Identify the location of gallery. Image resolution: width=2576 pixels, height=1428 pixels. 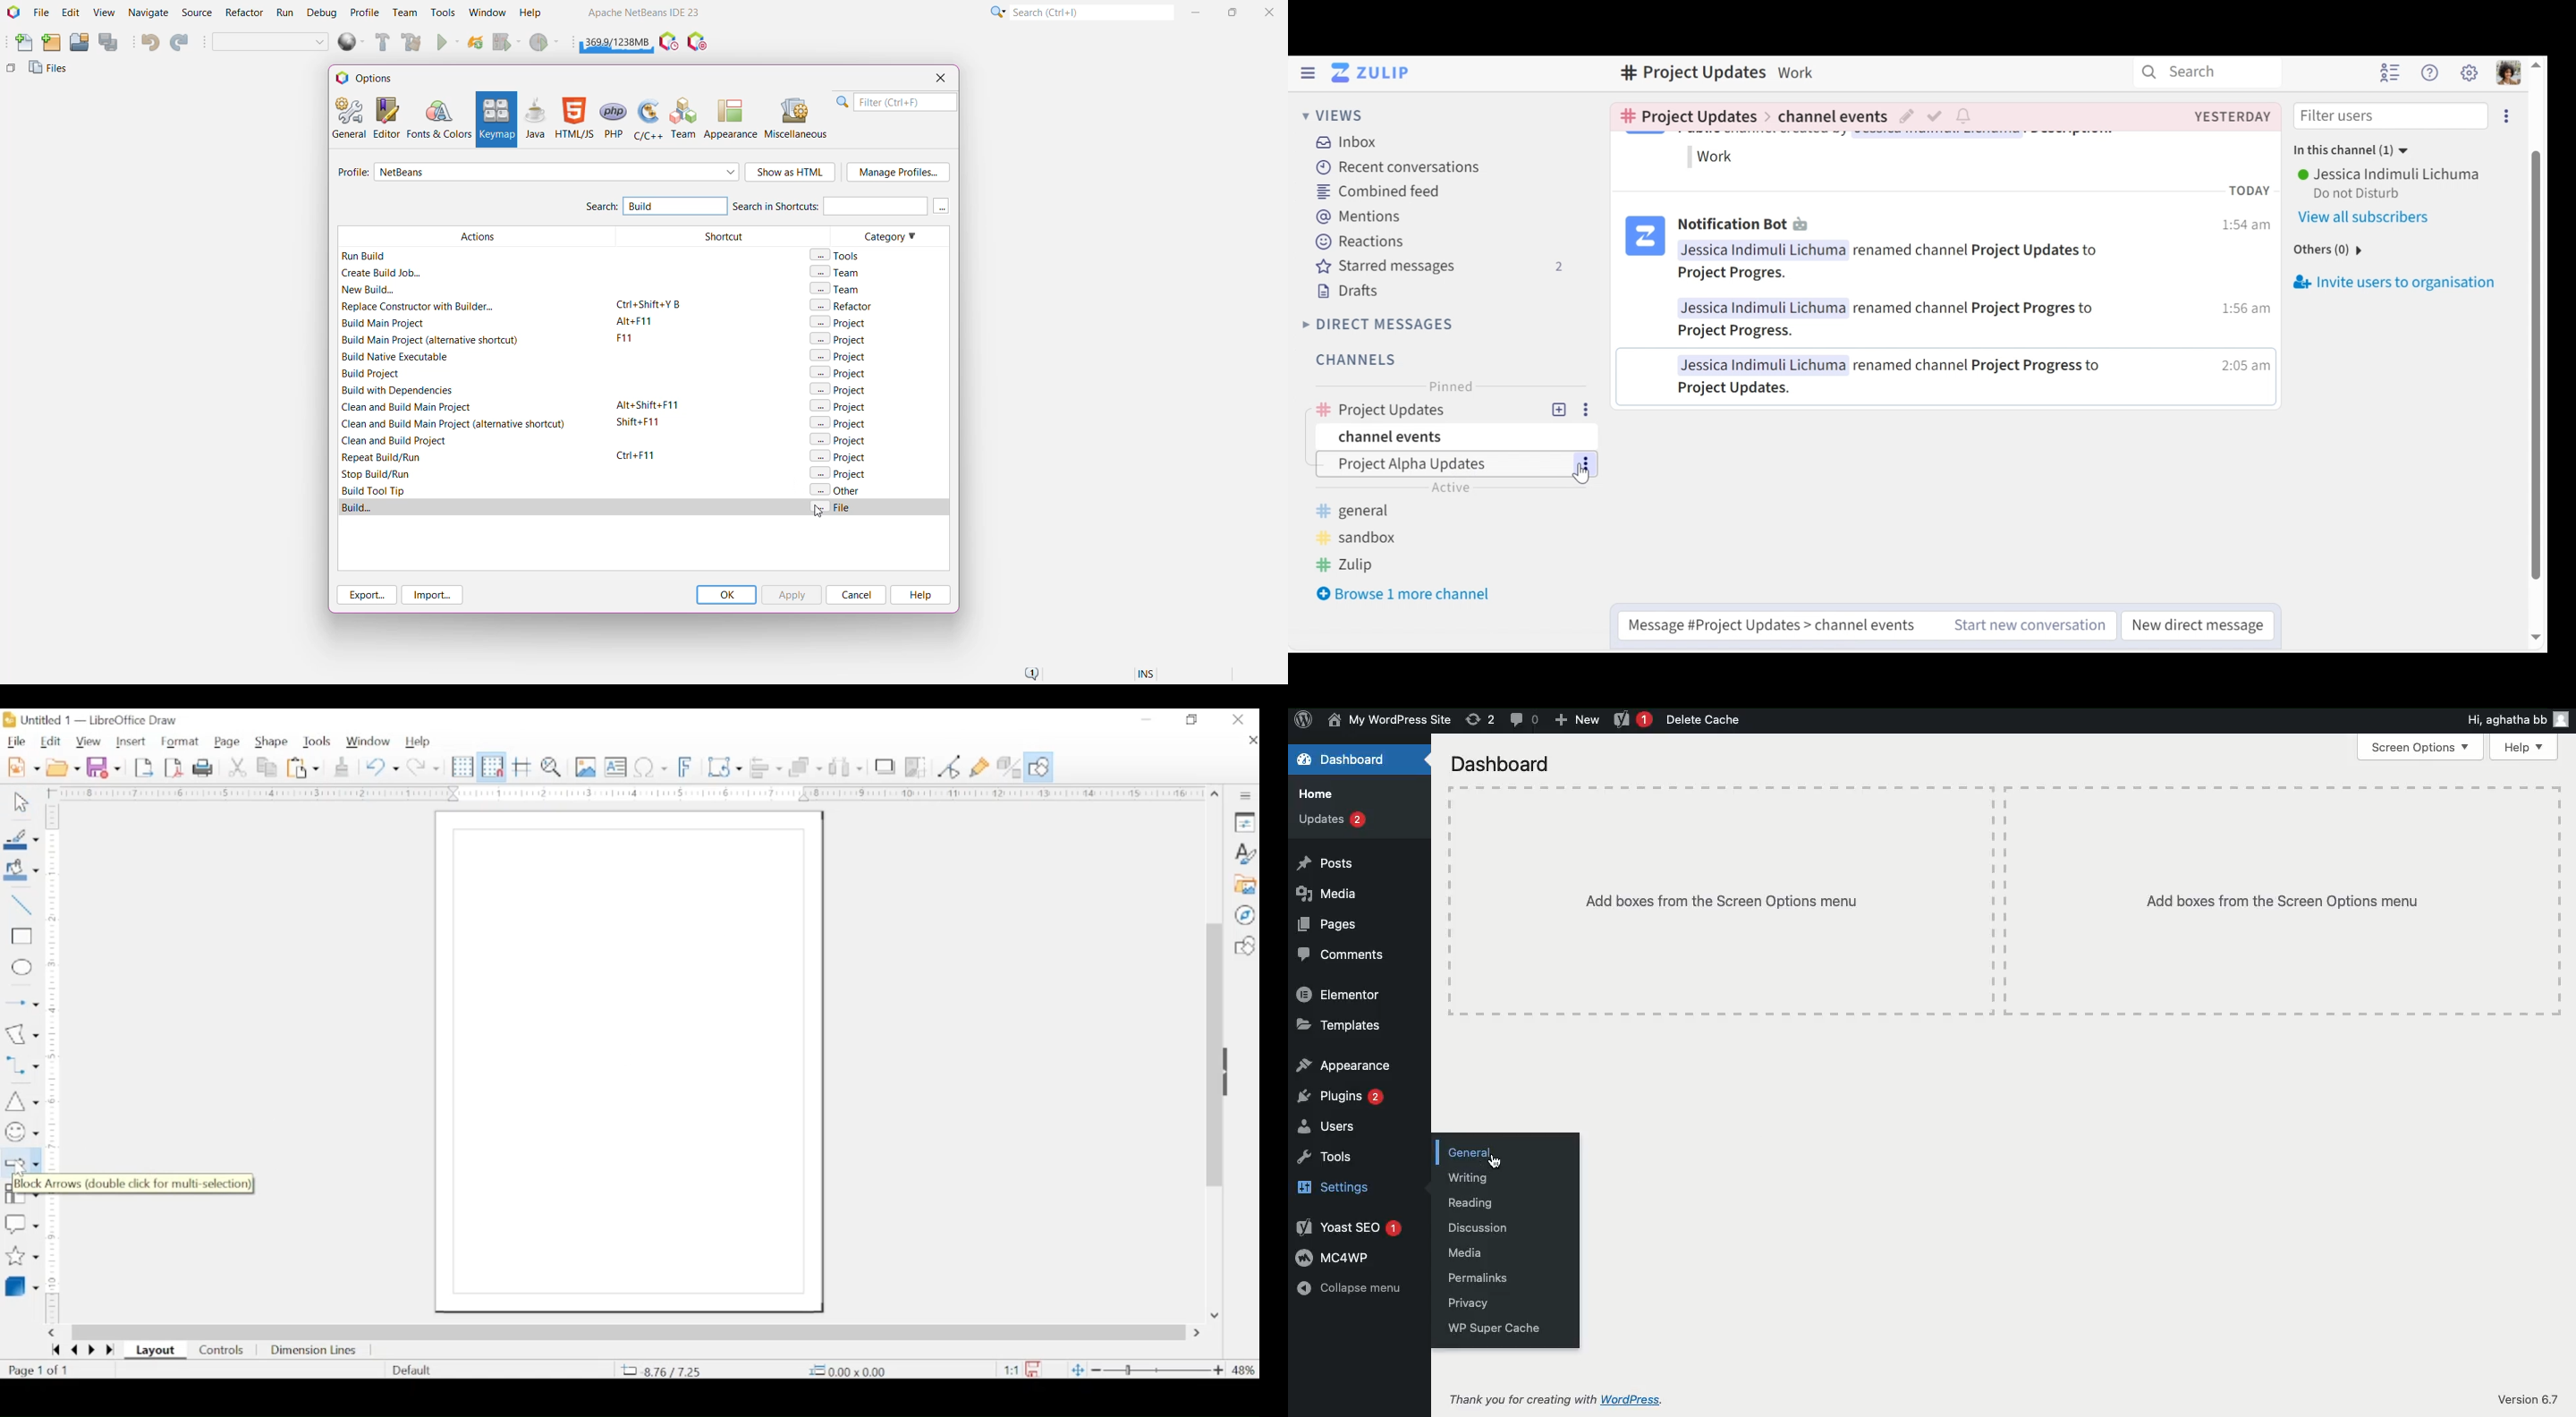
(1244, 884).